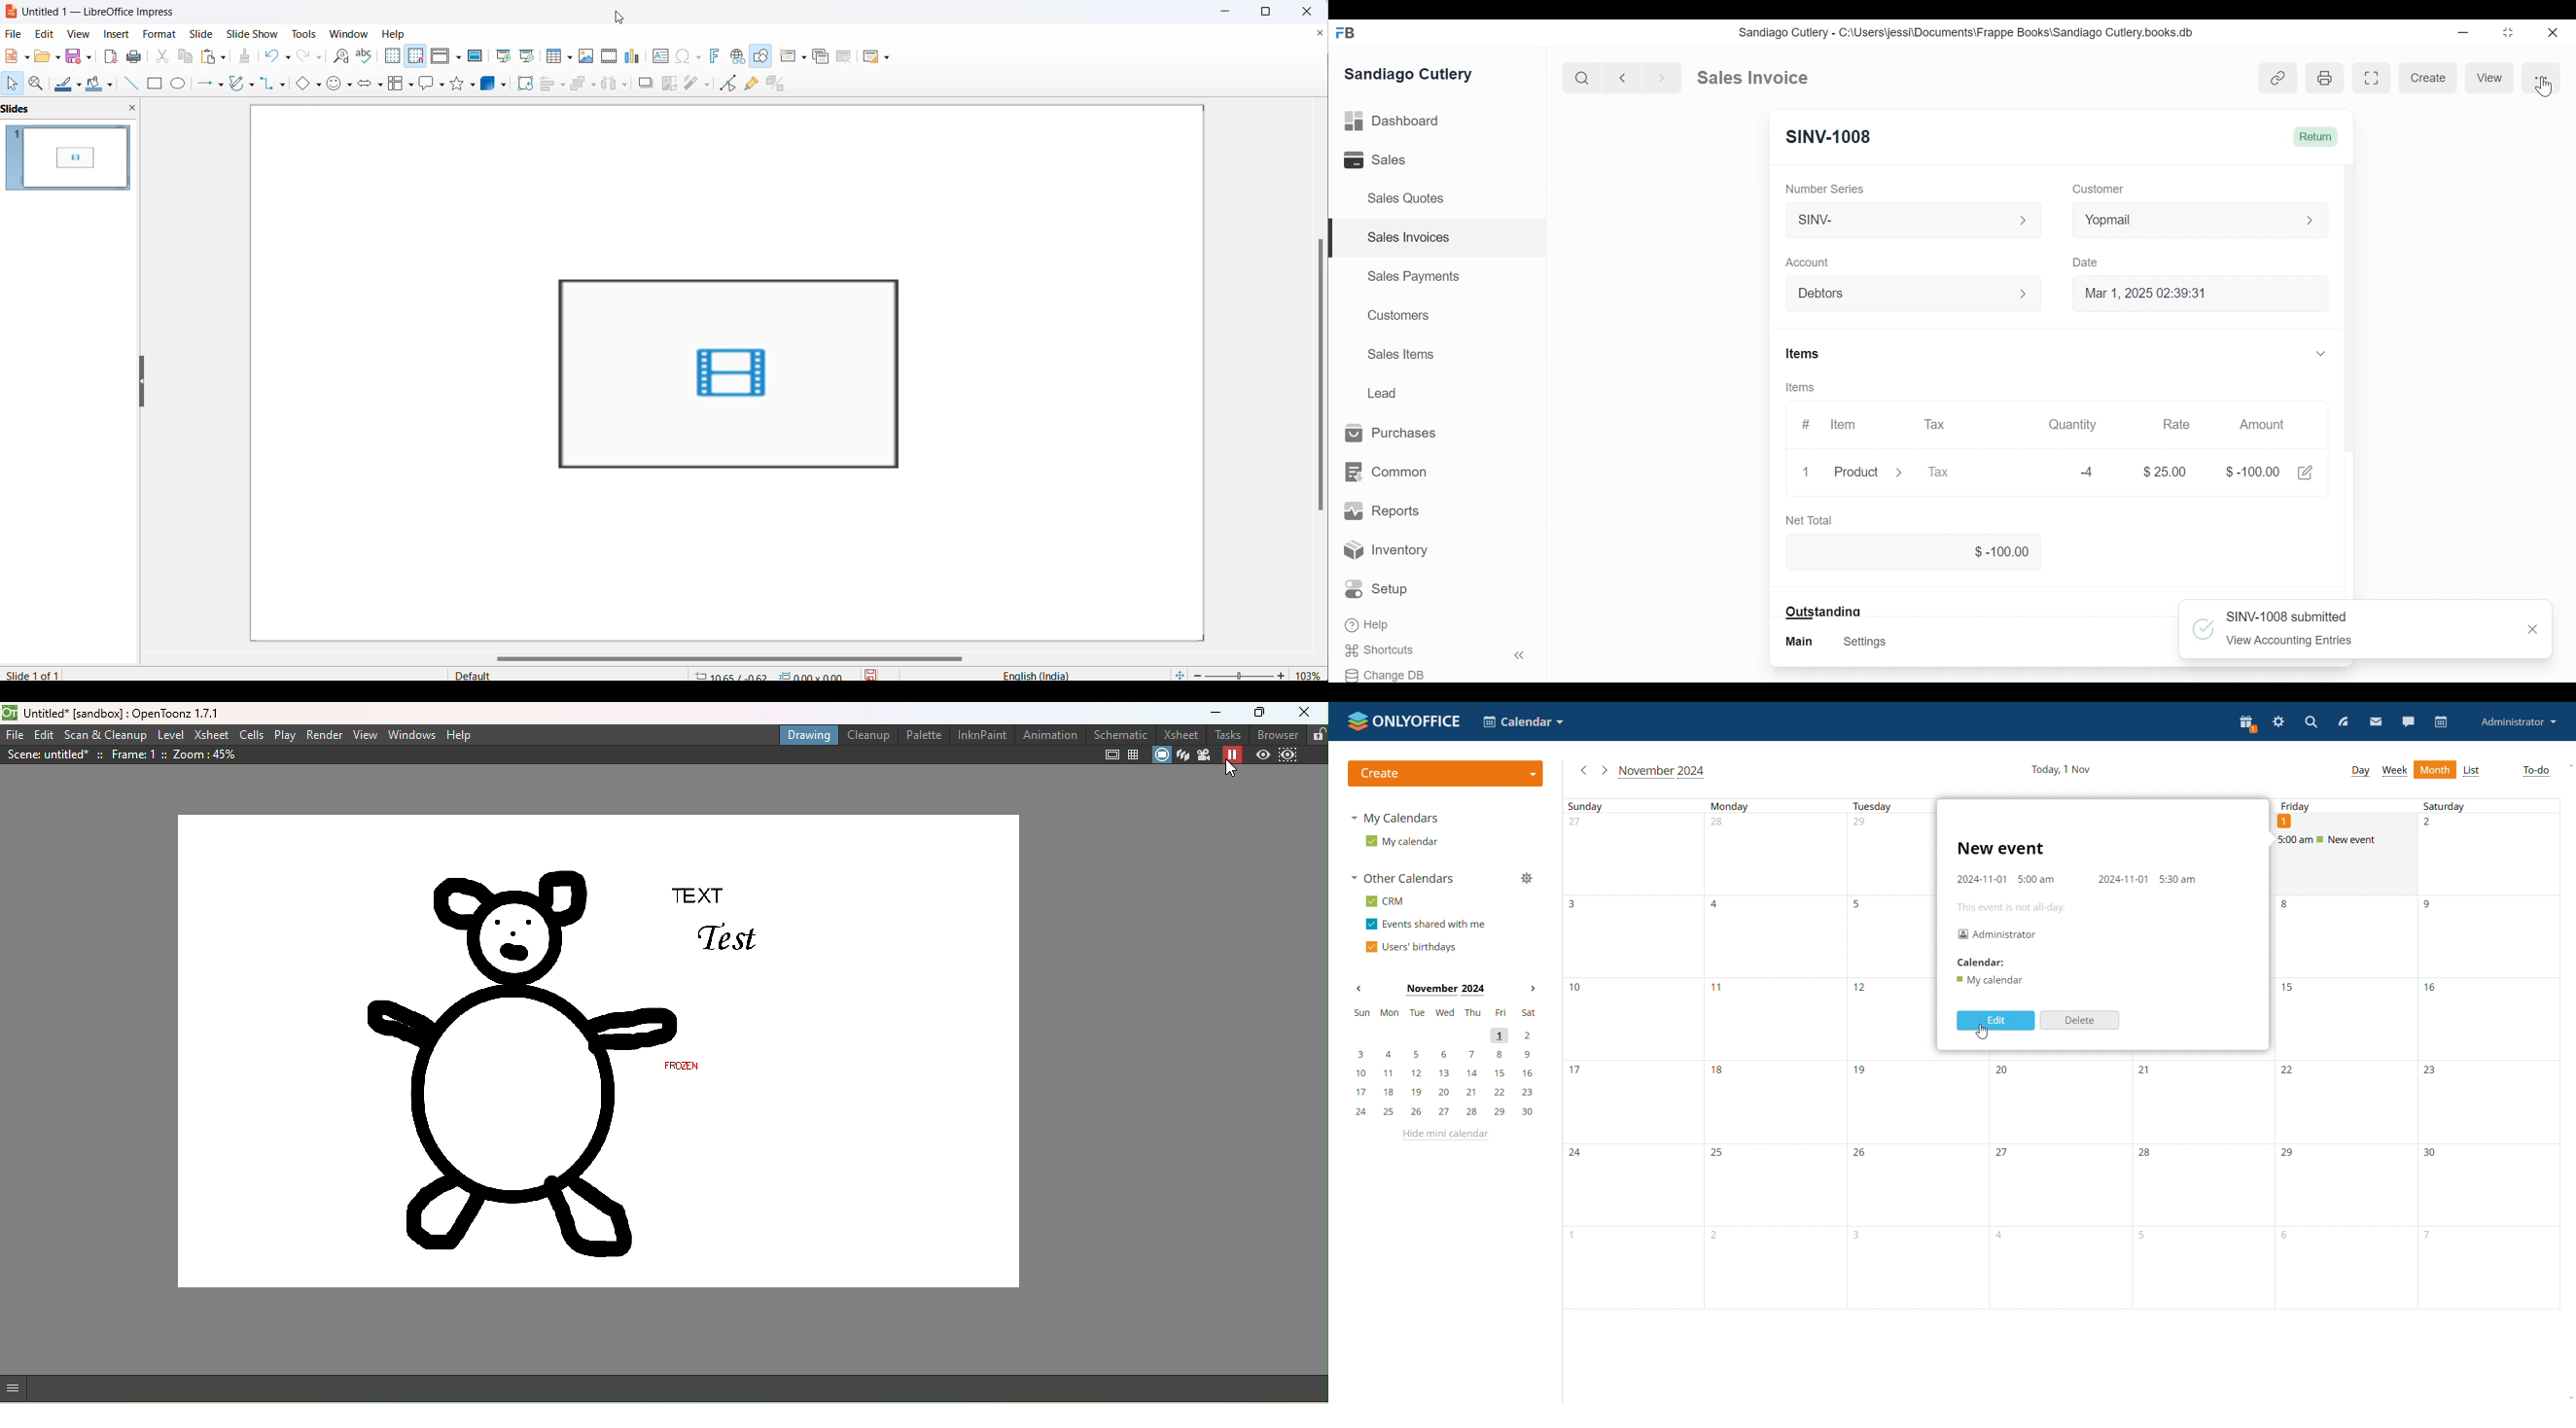 The width and height of the screenshot is (2576, 1428). What do you see at coordinates (43, 58) in the screenshot?
I see `open` at bounding box center [43, 58].